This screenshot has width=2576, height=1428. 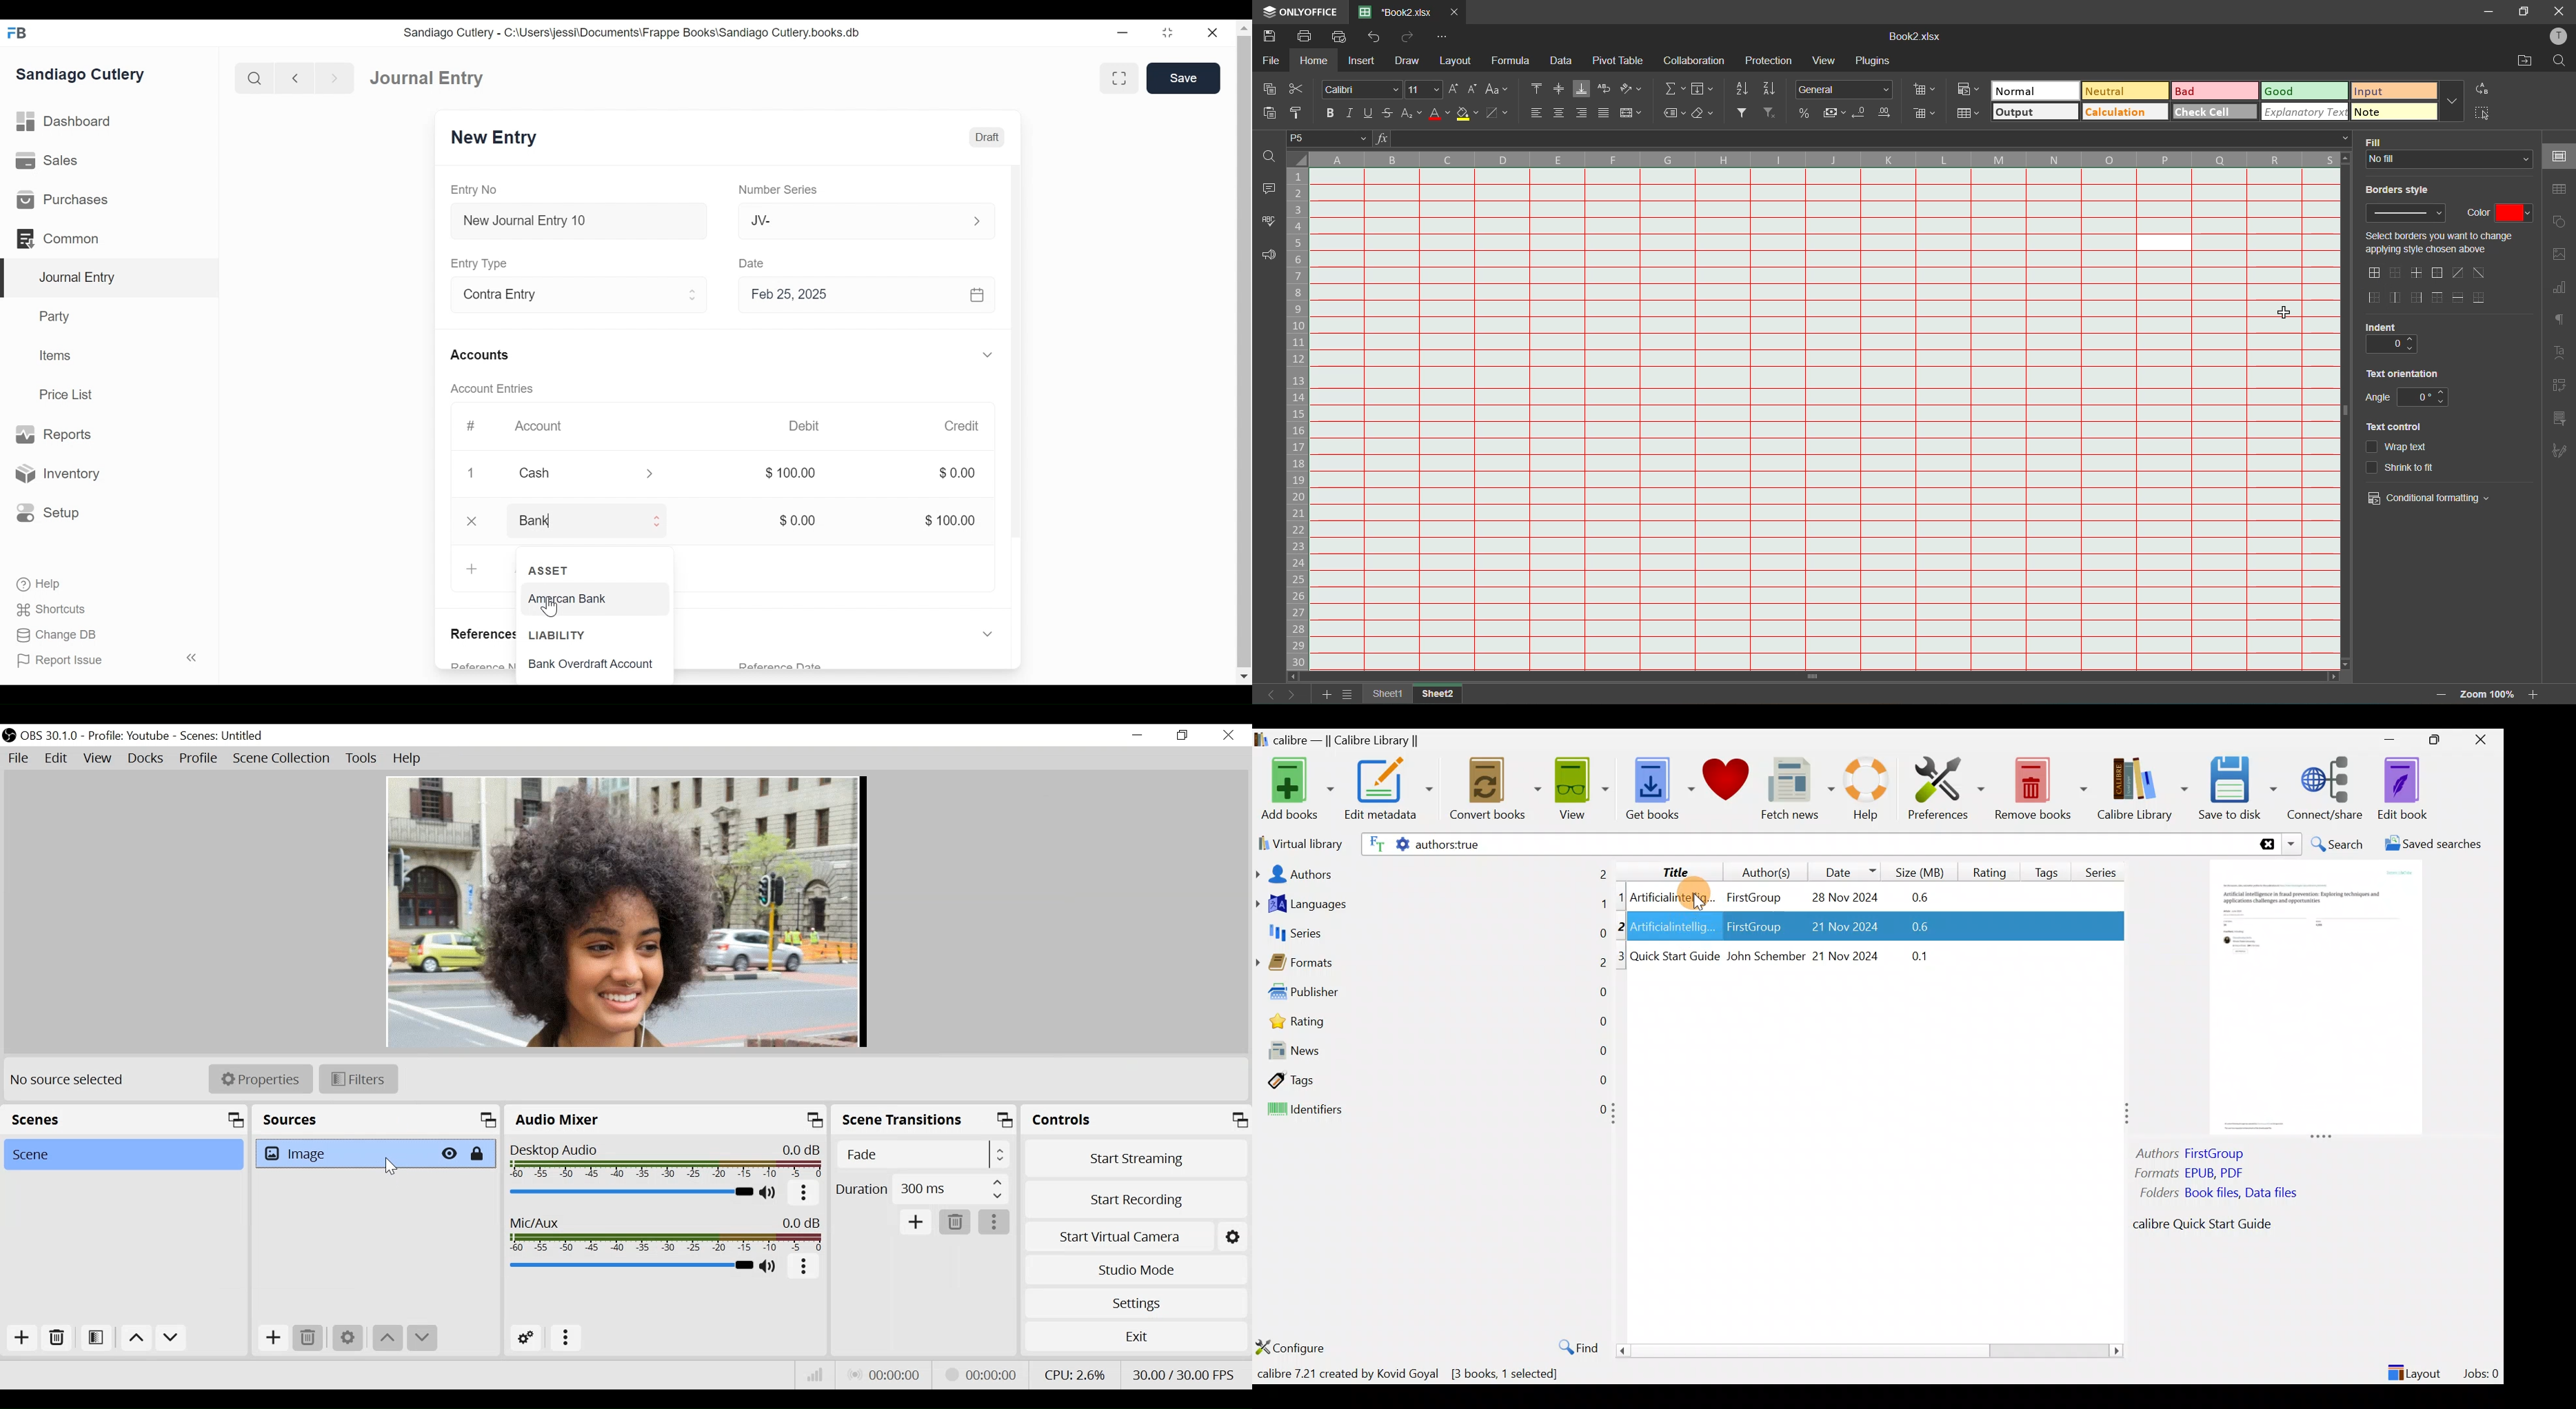 What do you see at coordinates (1497, 90) in the screenshot?
I see `change case` at bounding box center [1497, 90].